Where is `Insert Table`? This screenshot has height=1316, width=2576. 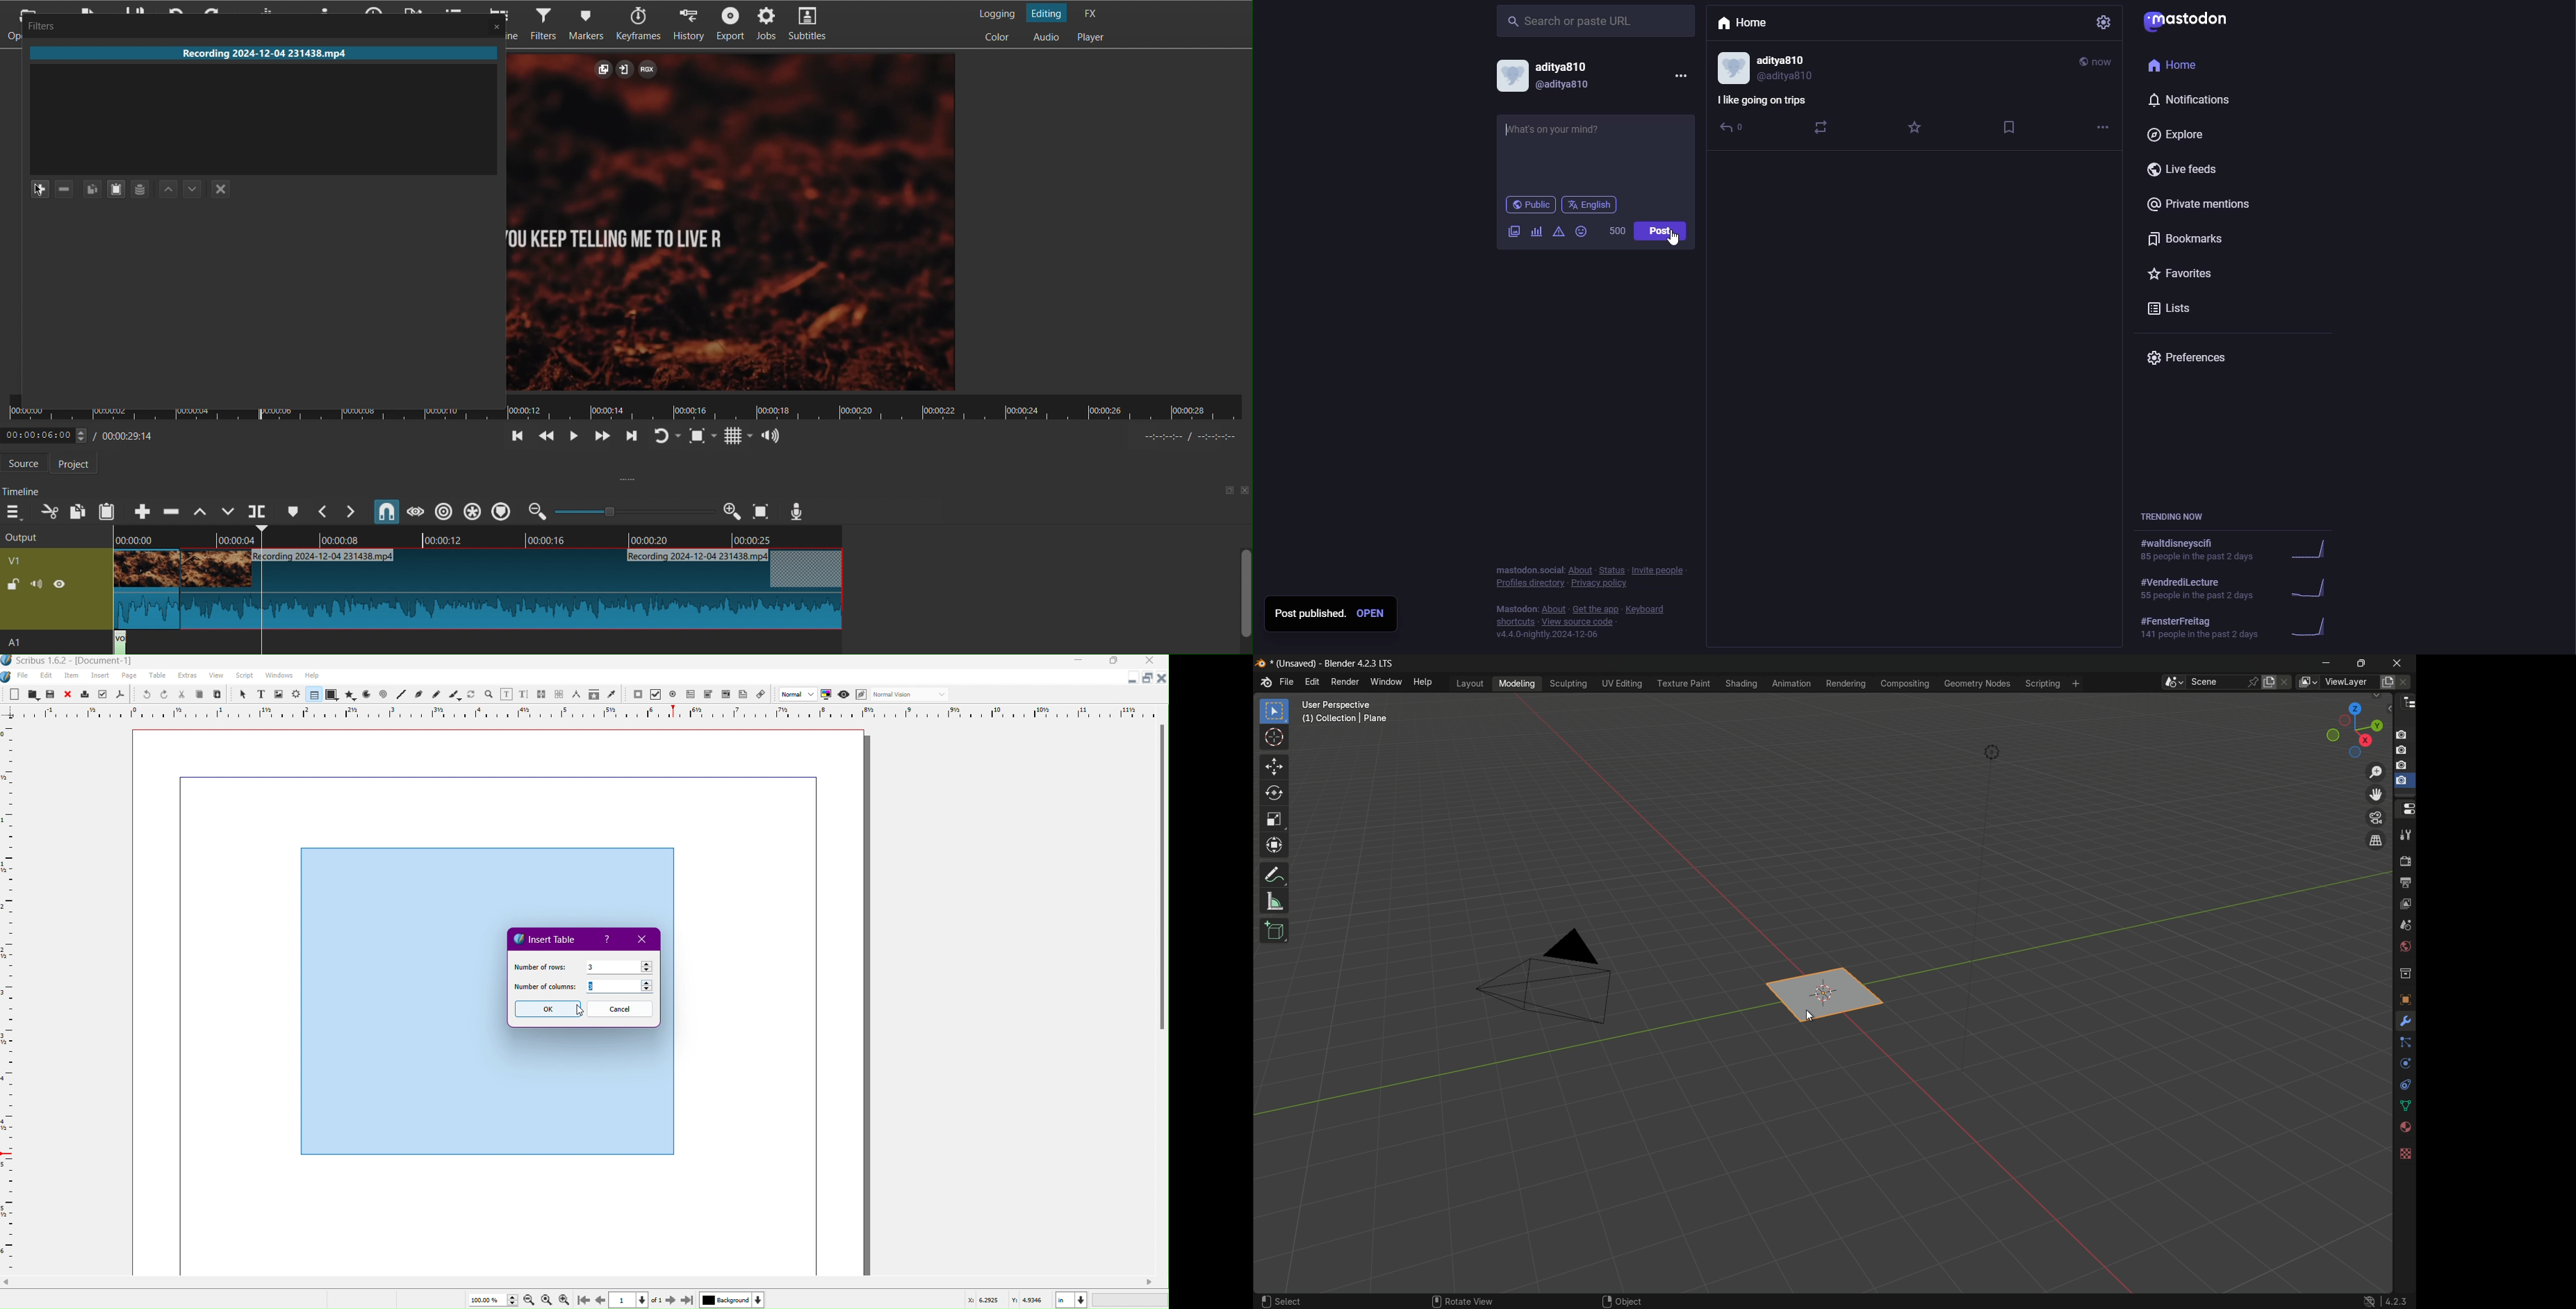 Insert Table is located at coordinates (546, 938).